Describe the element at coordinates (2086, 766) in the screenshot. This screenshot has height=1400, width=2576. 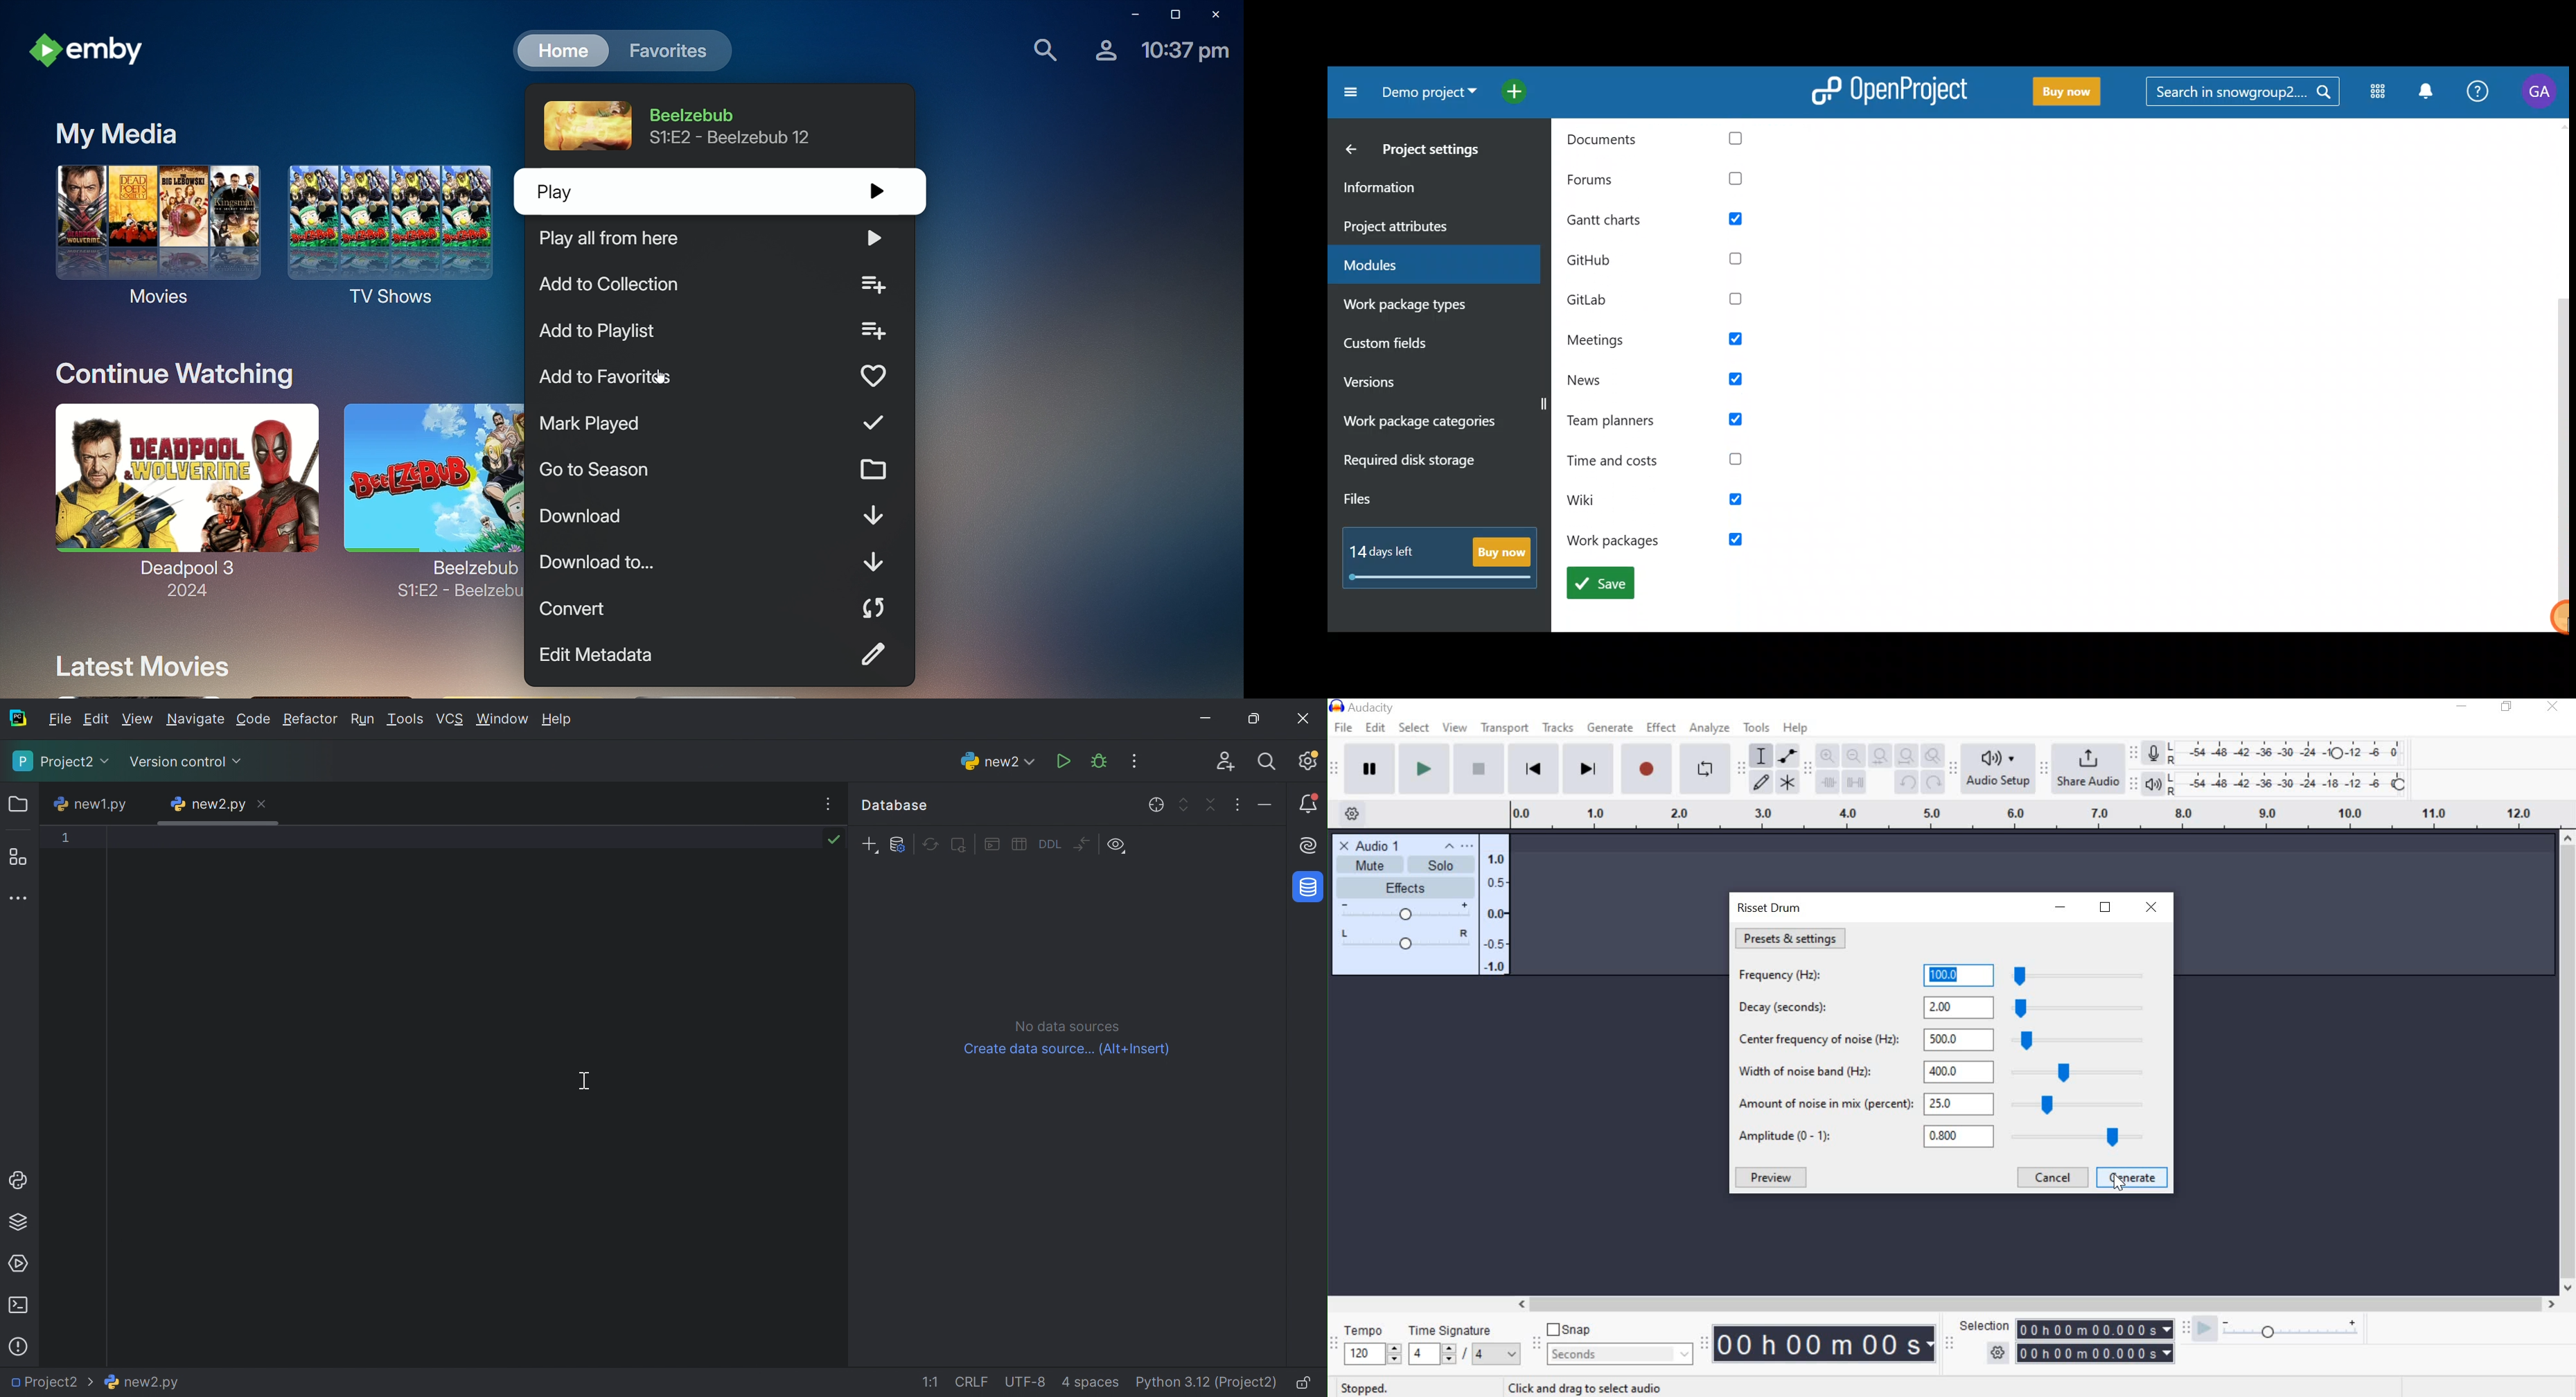
I see `Share Audio` at that location.